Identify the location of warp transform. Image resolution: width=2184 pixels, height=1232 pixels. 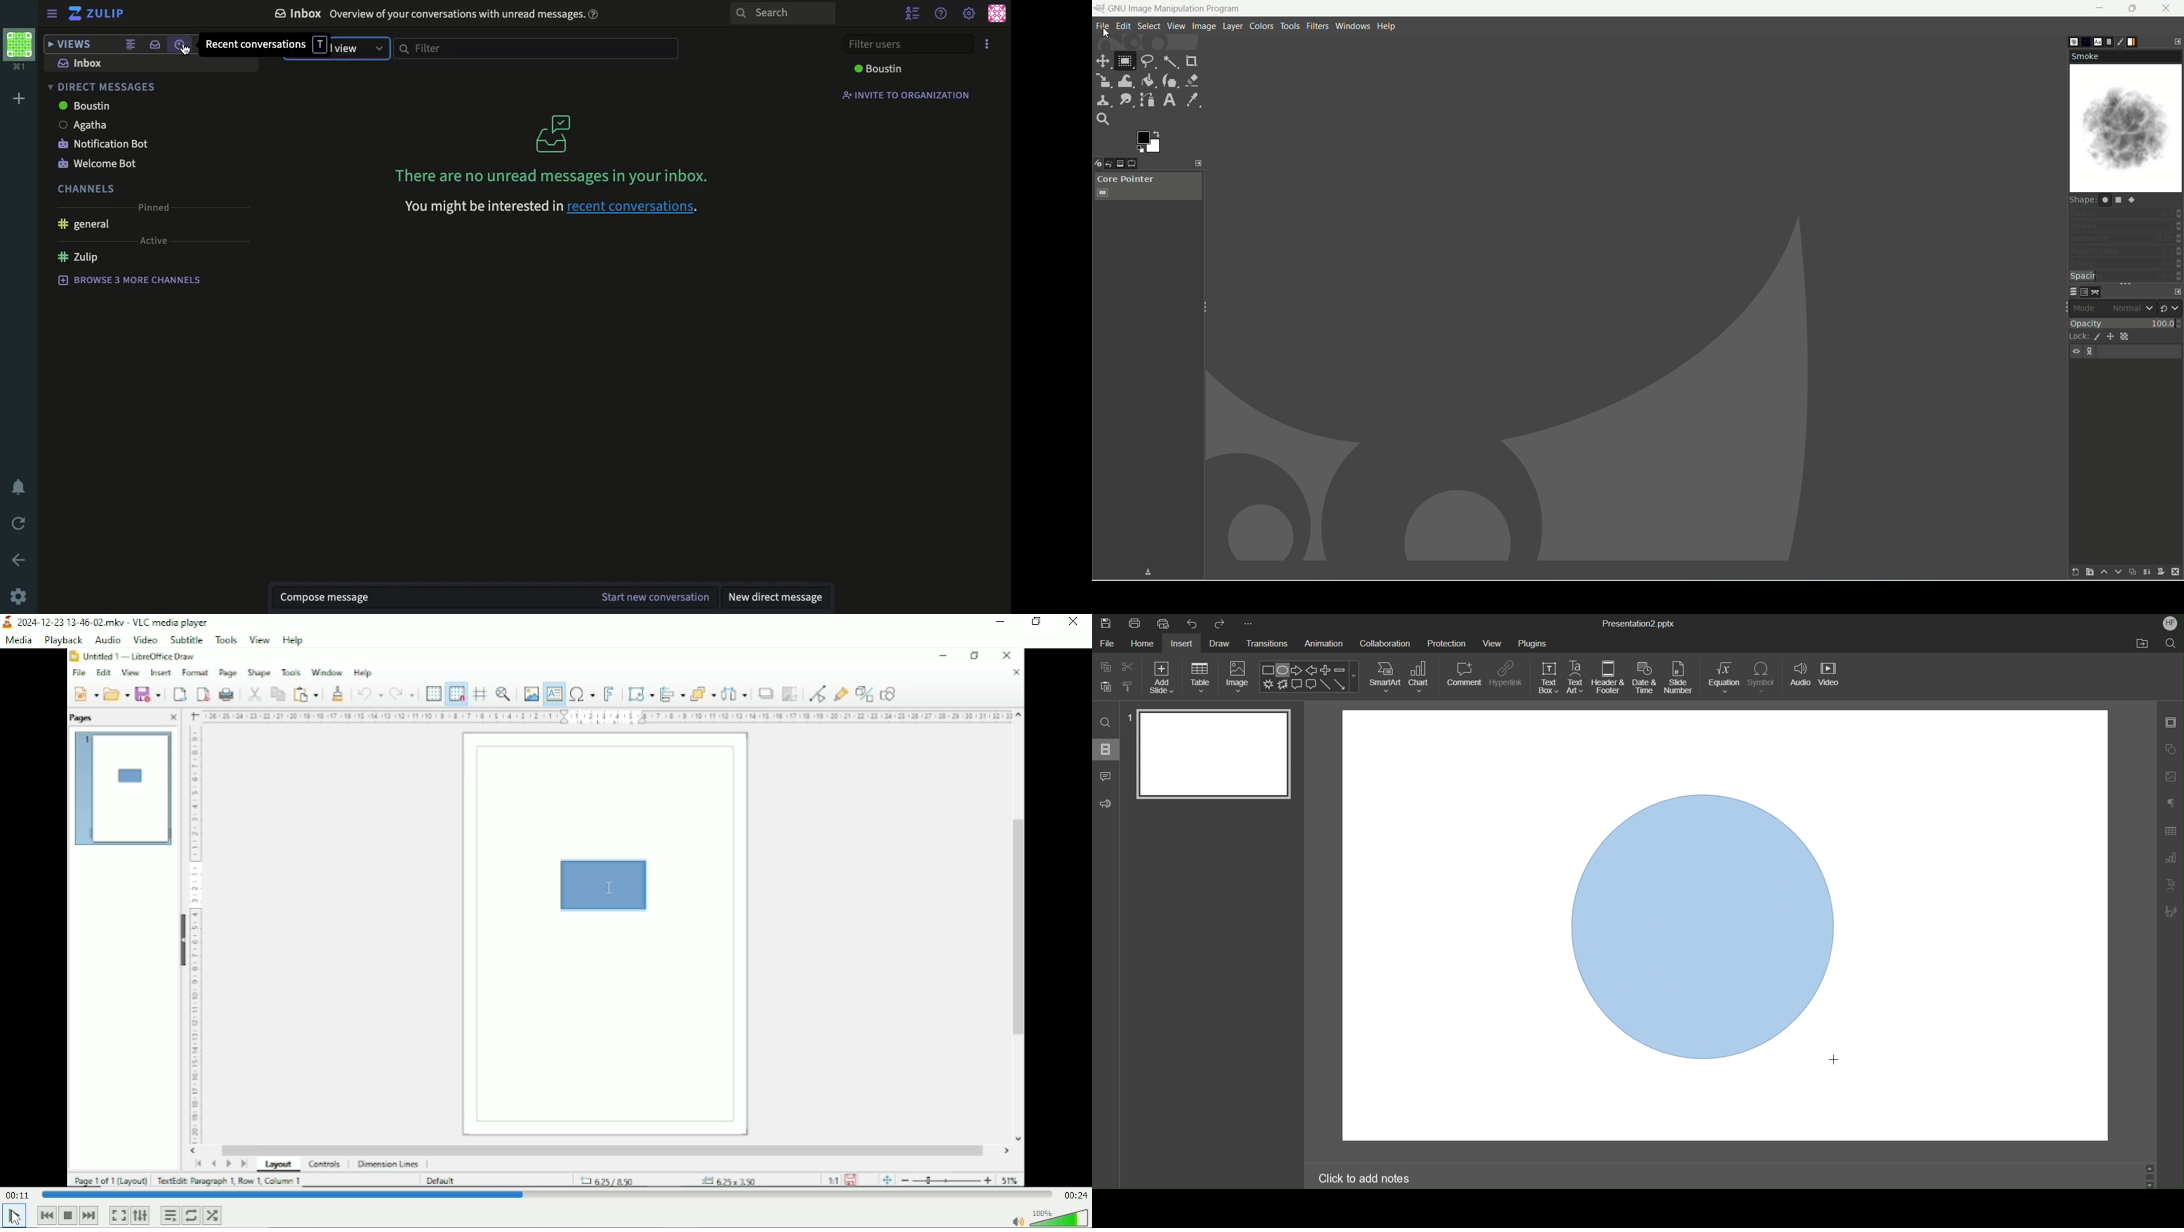
(1127, 81).